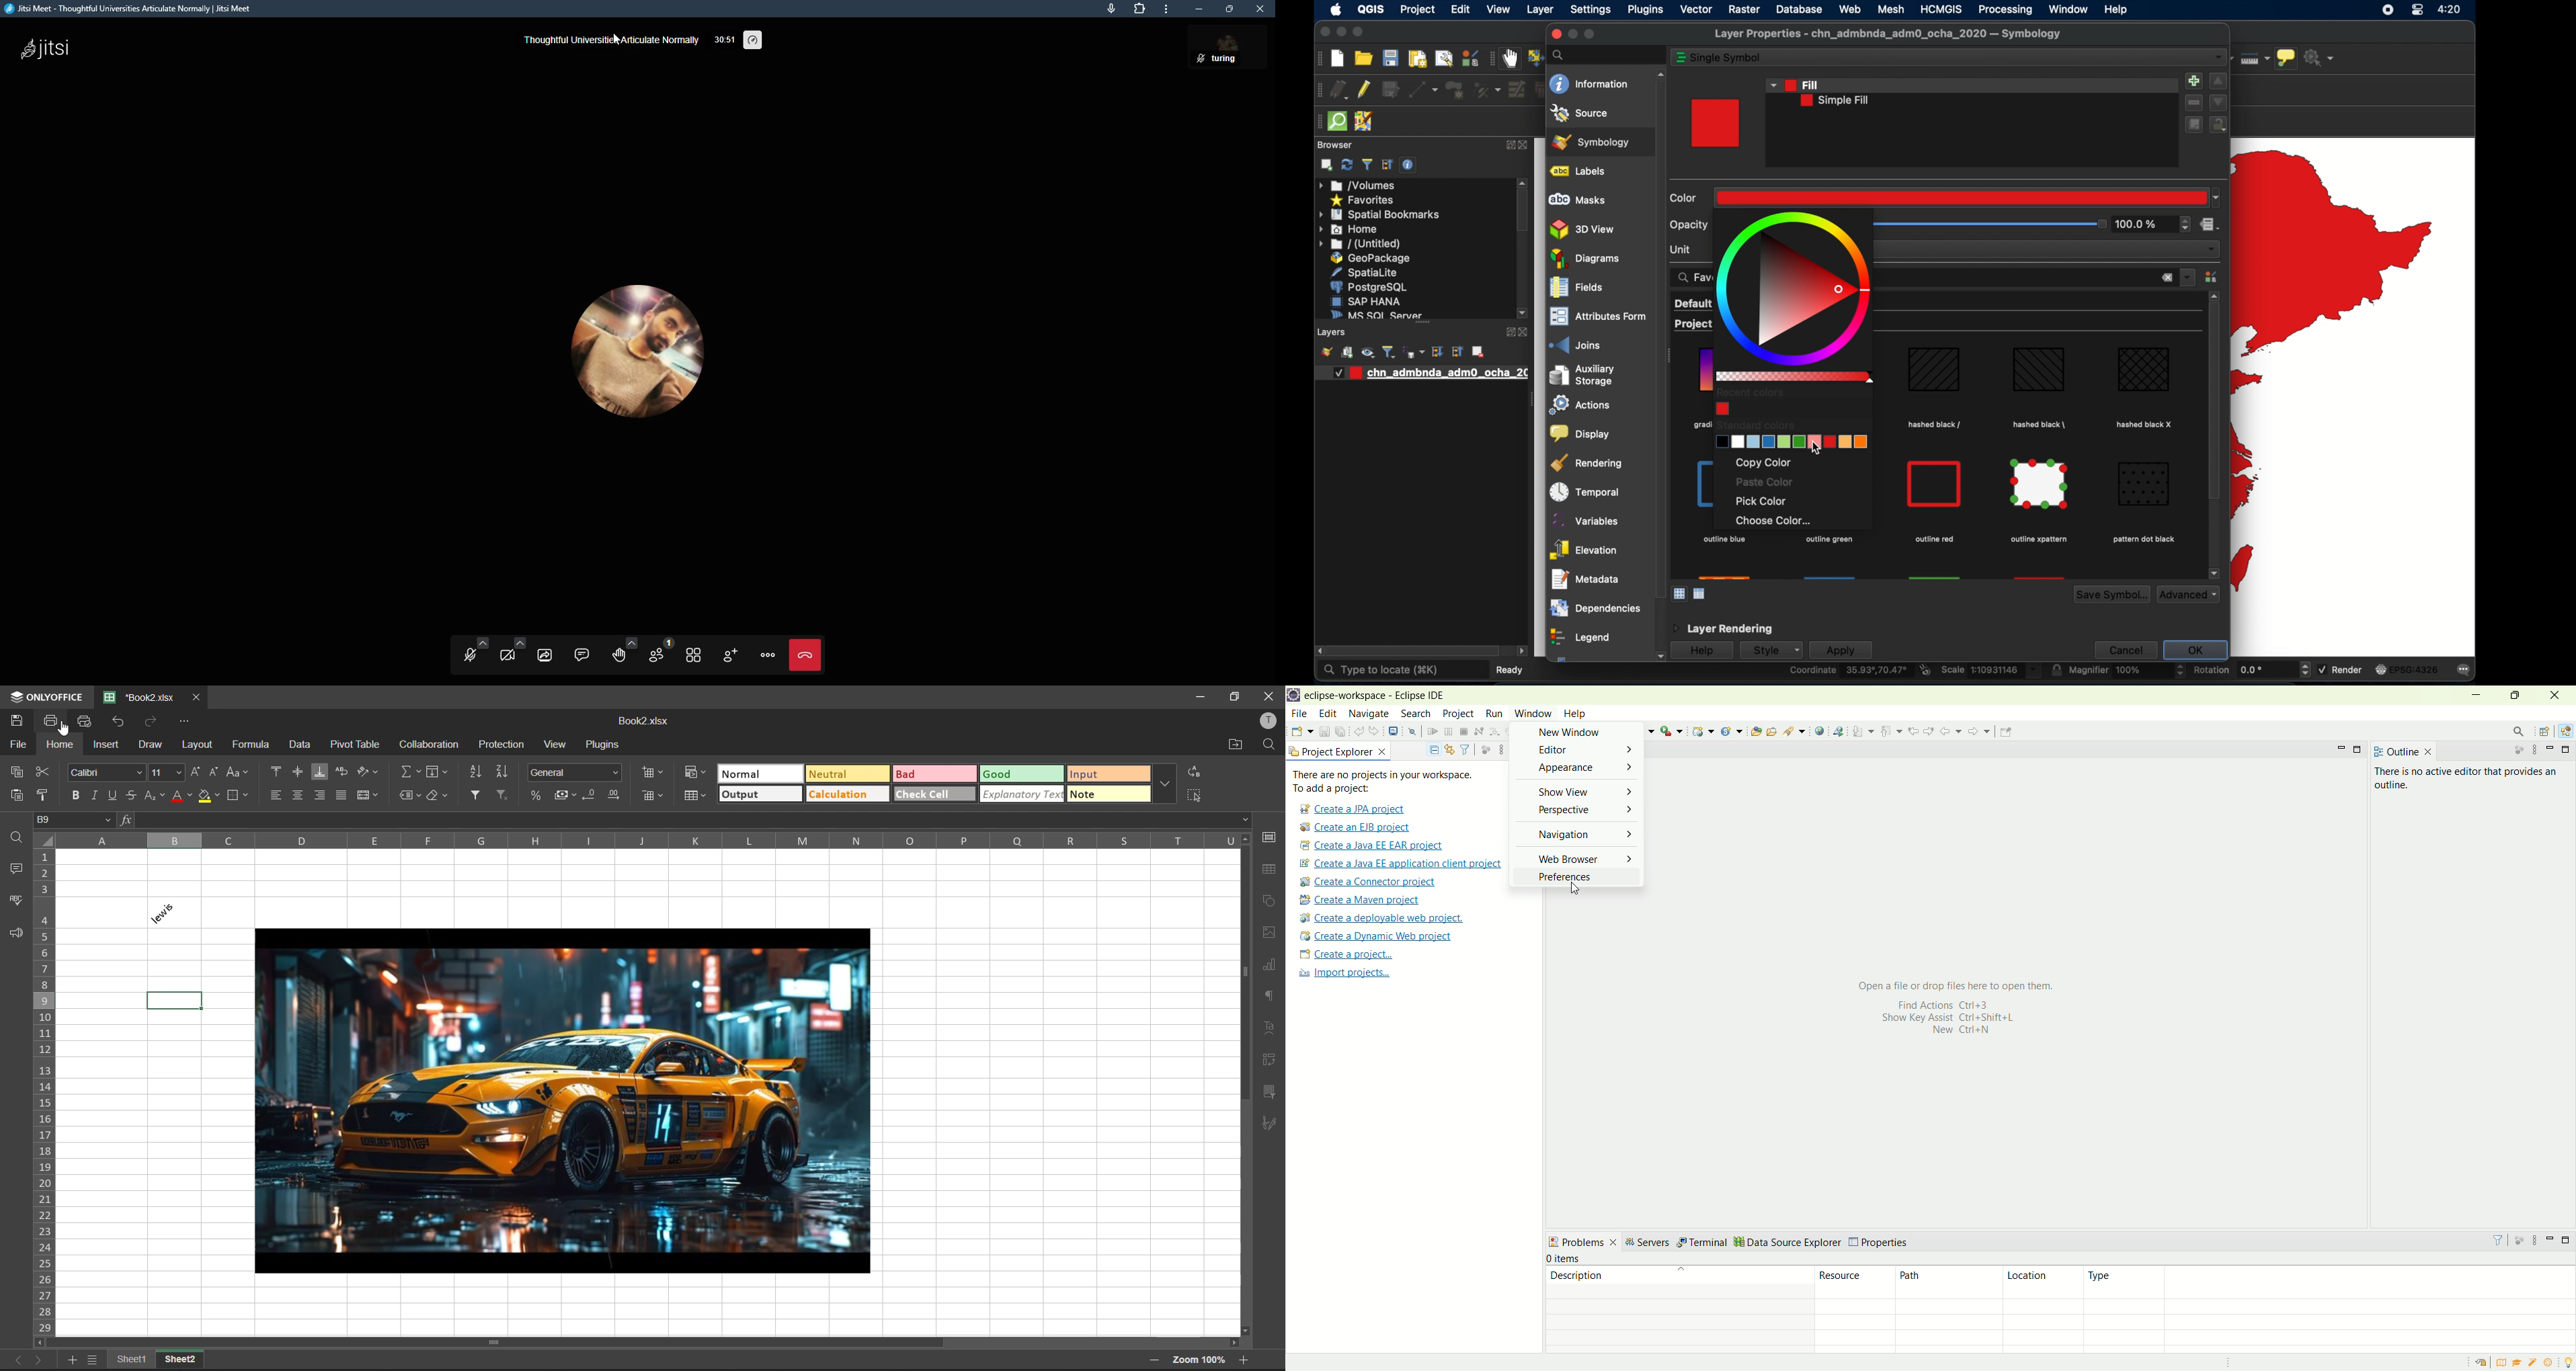 This screenshot has width=2576, height=1372. What do you see at coordinates (1106, 774) in the screenshot?
I see `input` at bounding box center [1106, 774].